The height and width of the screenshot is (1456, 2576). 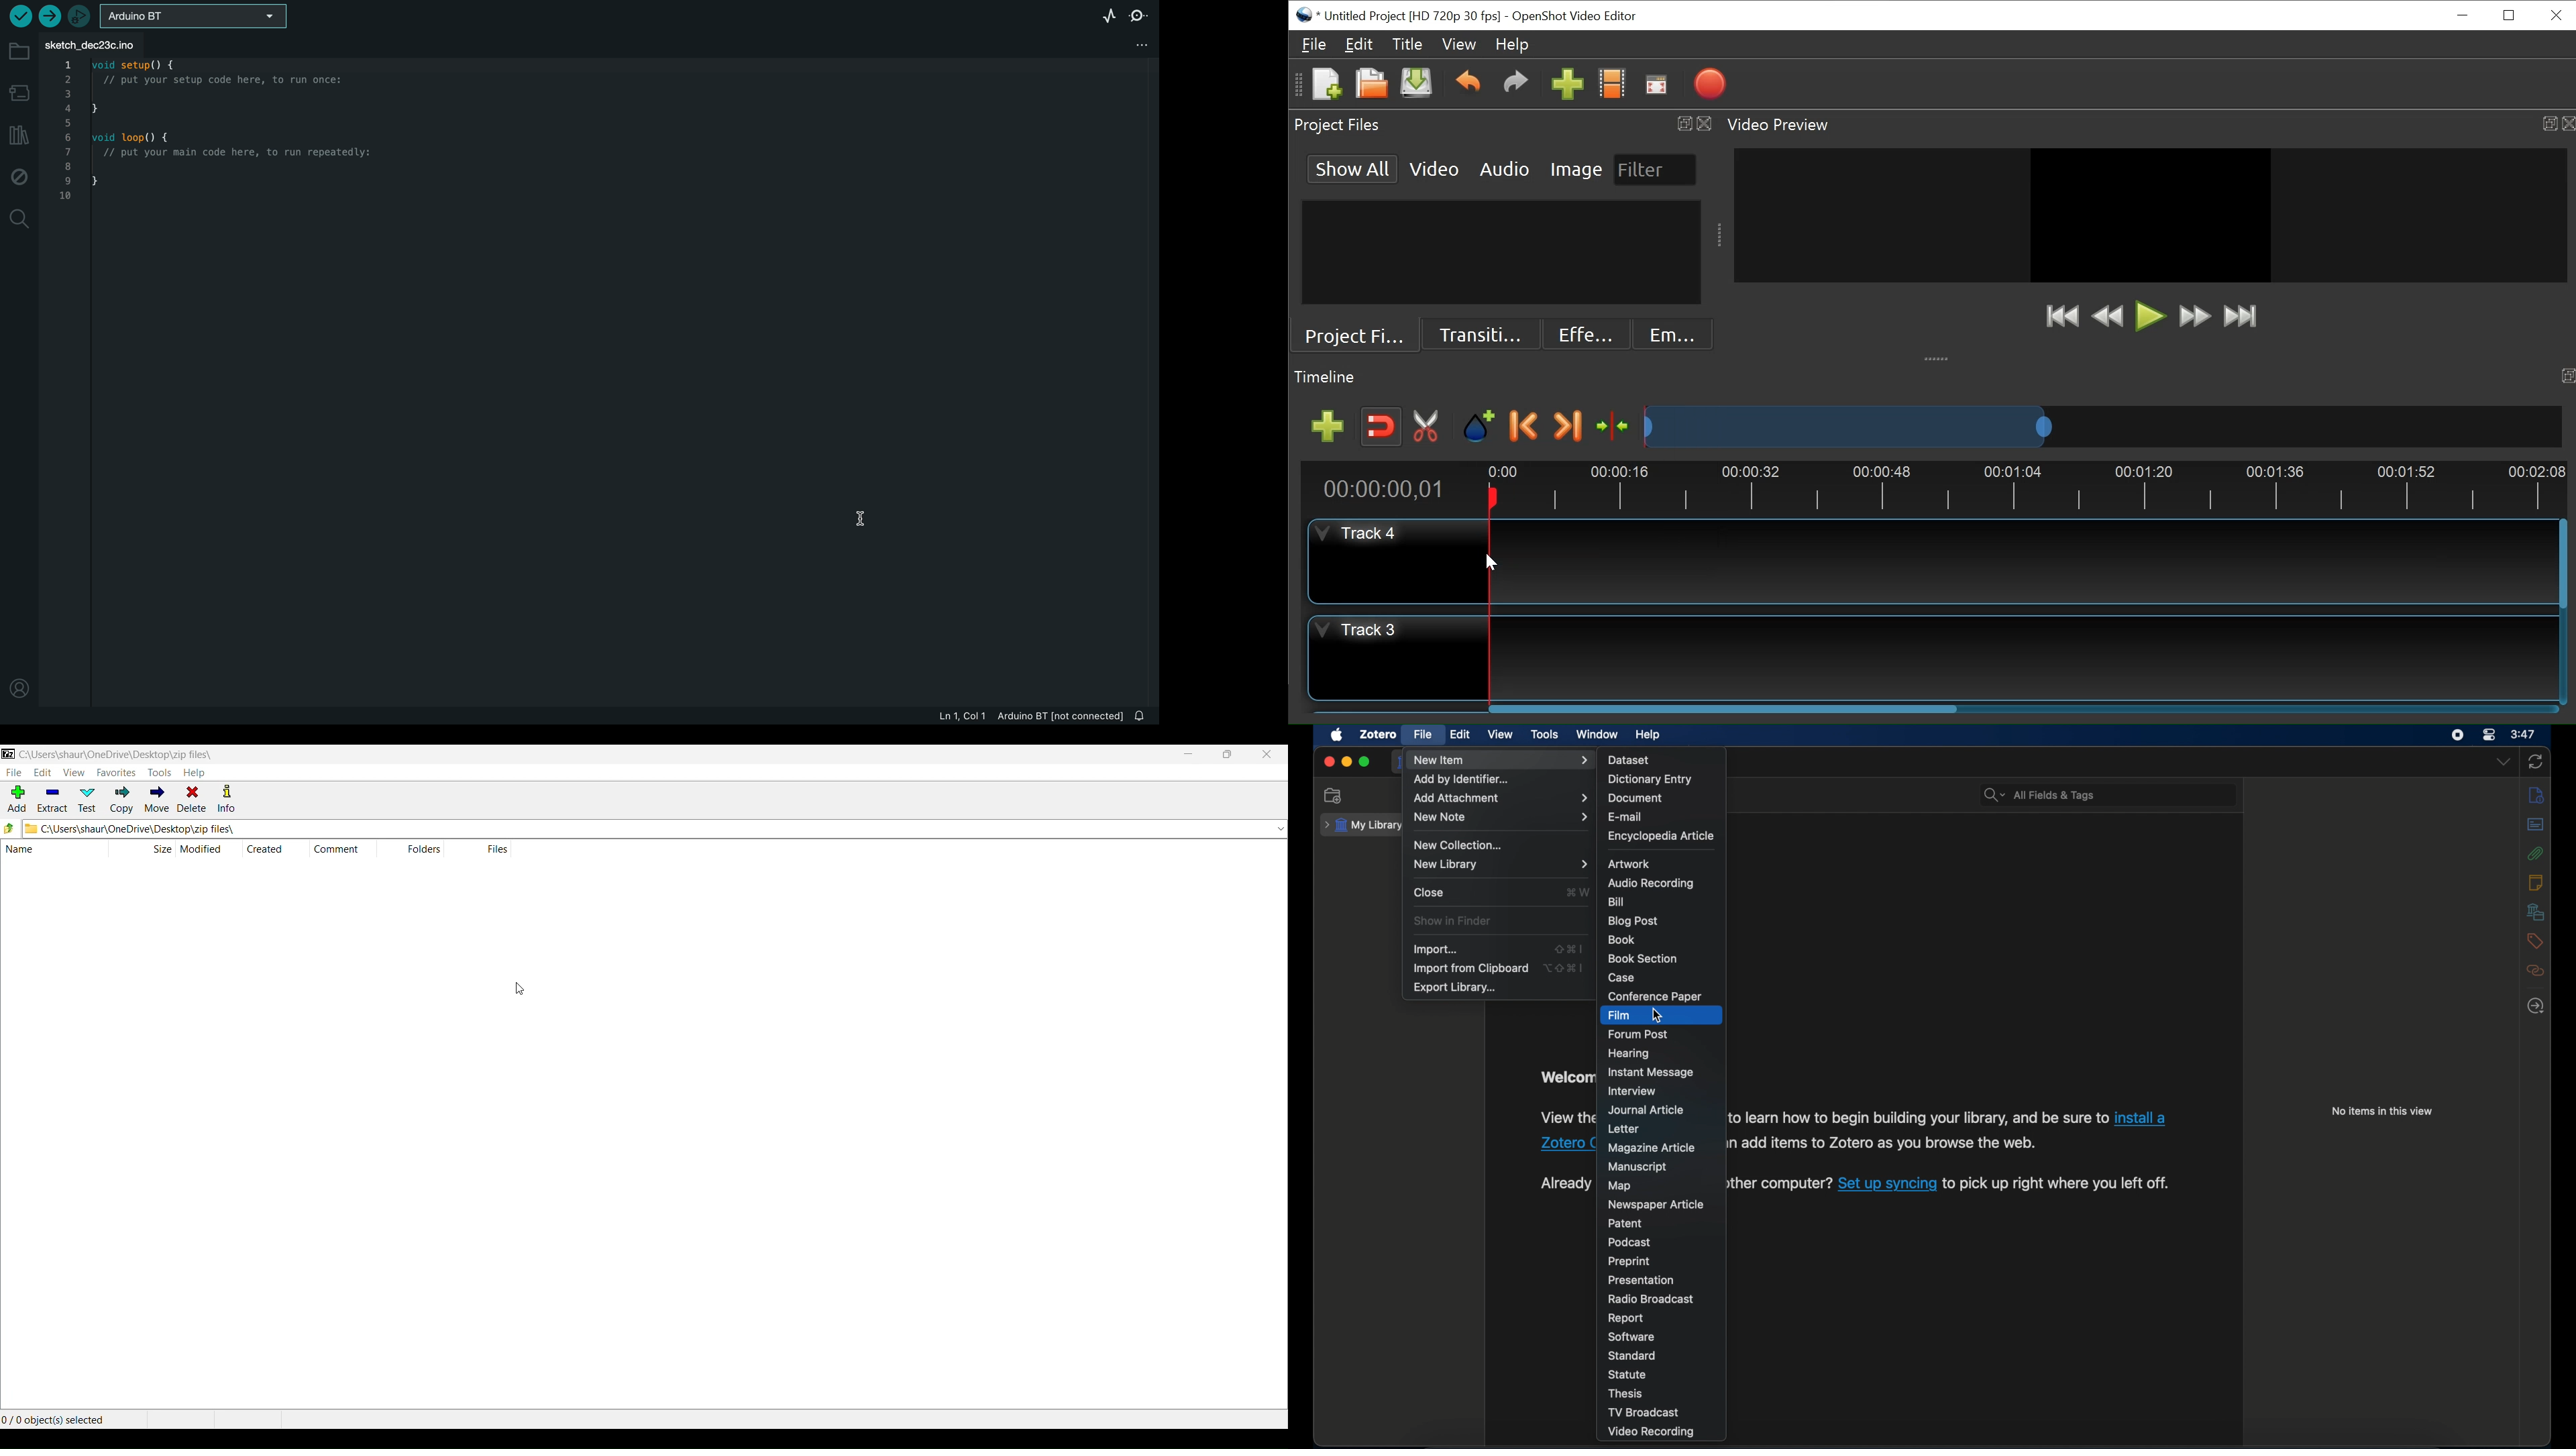 I want to click on newspaper article, so click(x=1656, y=1204).